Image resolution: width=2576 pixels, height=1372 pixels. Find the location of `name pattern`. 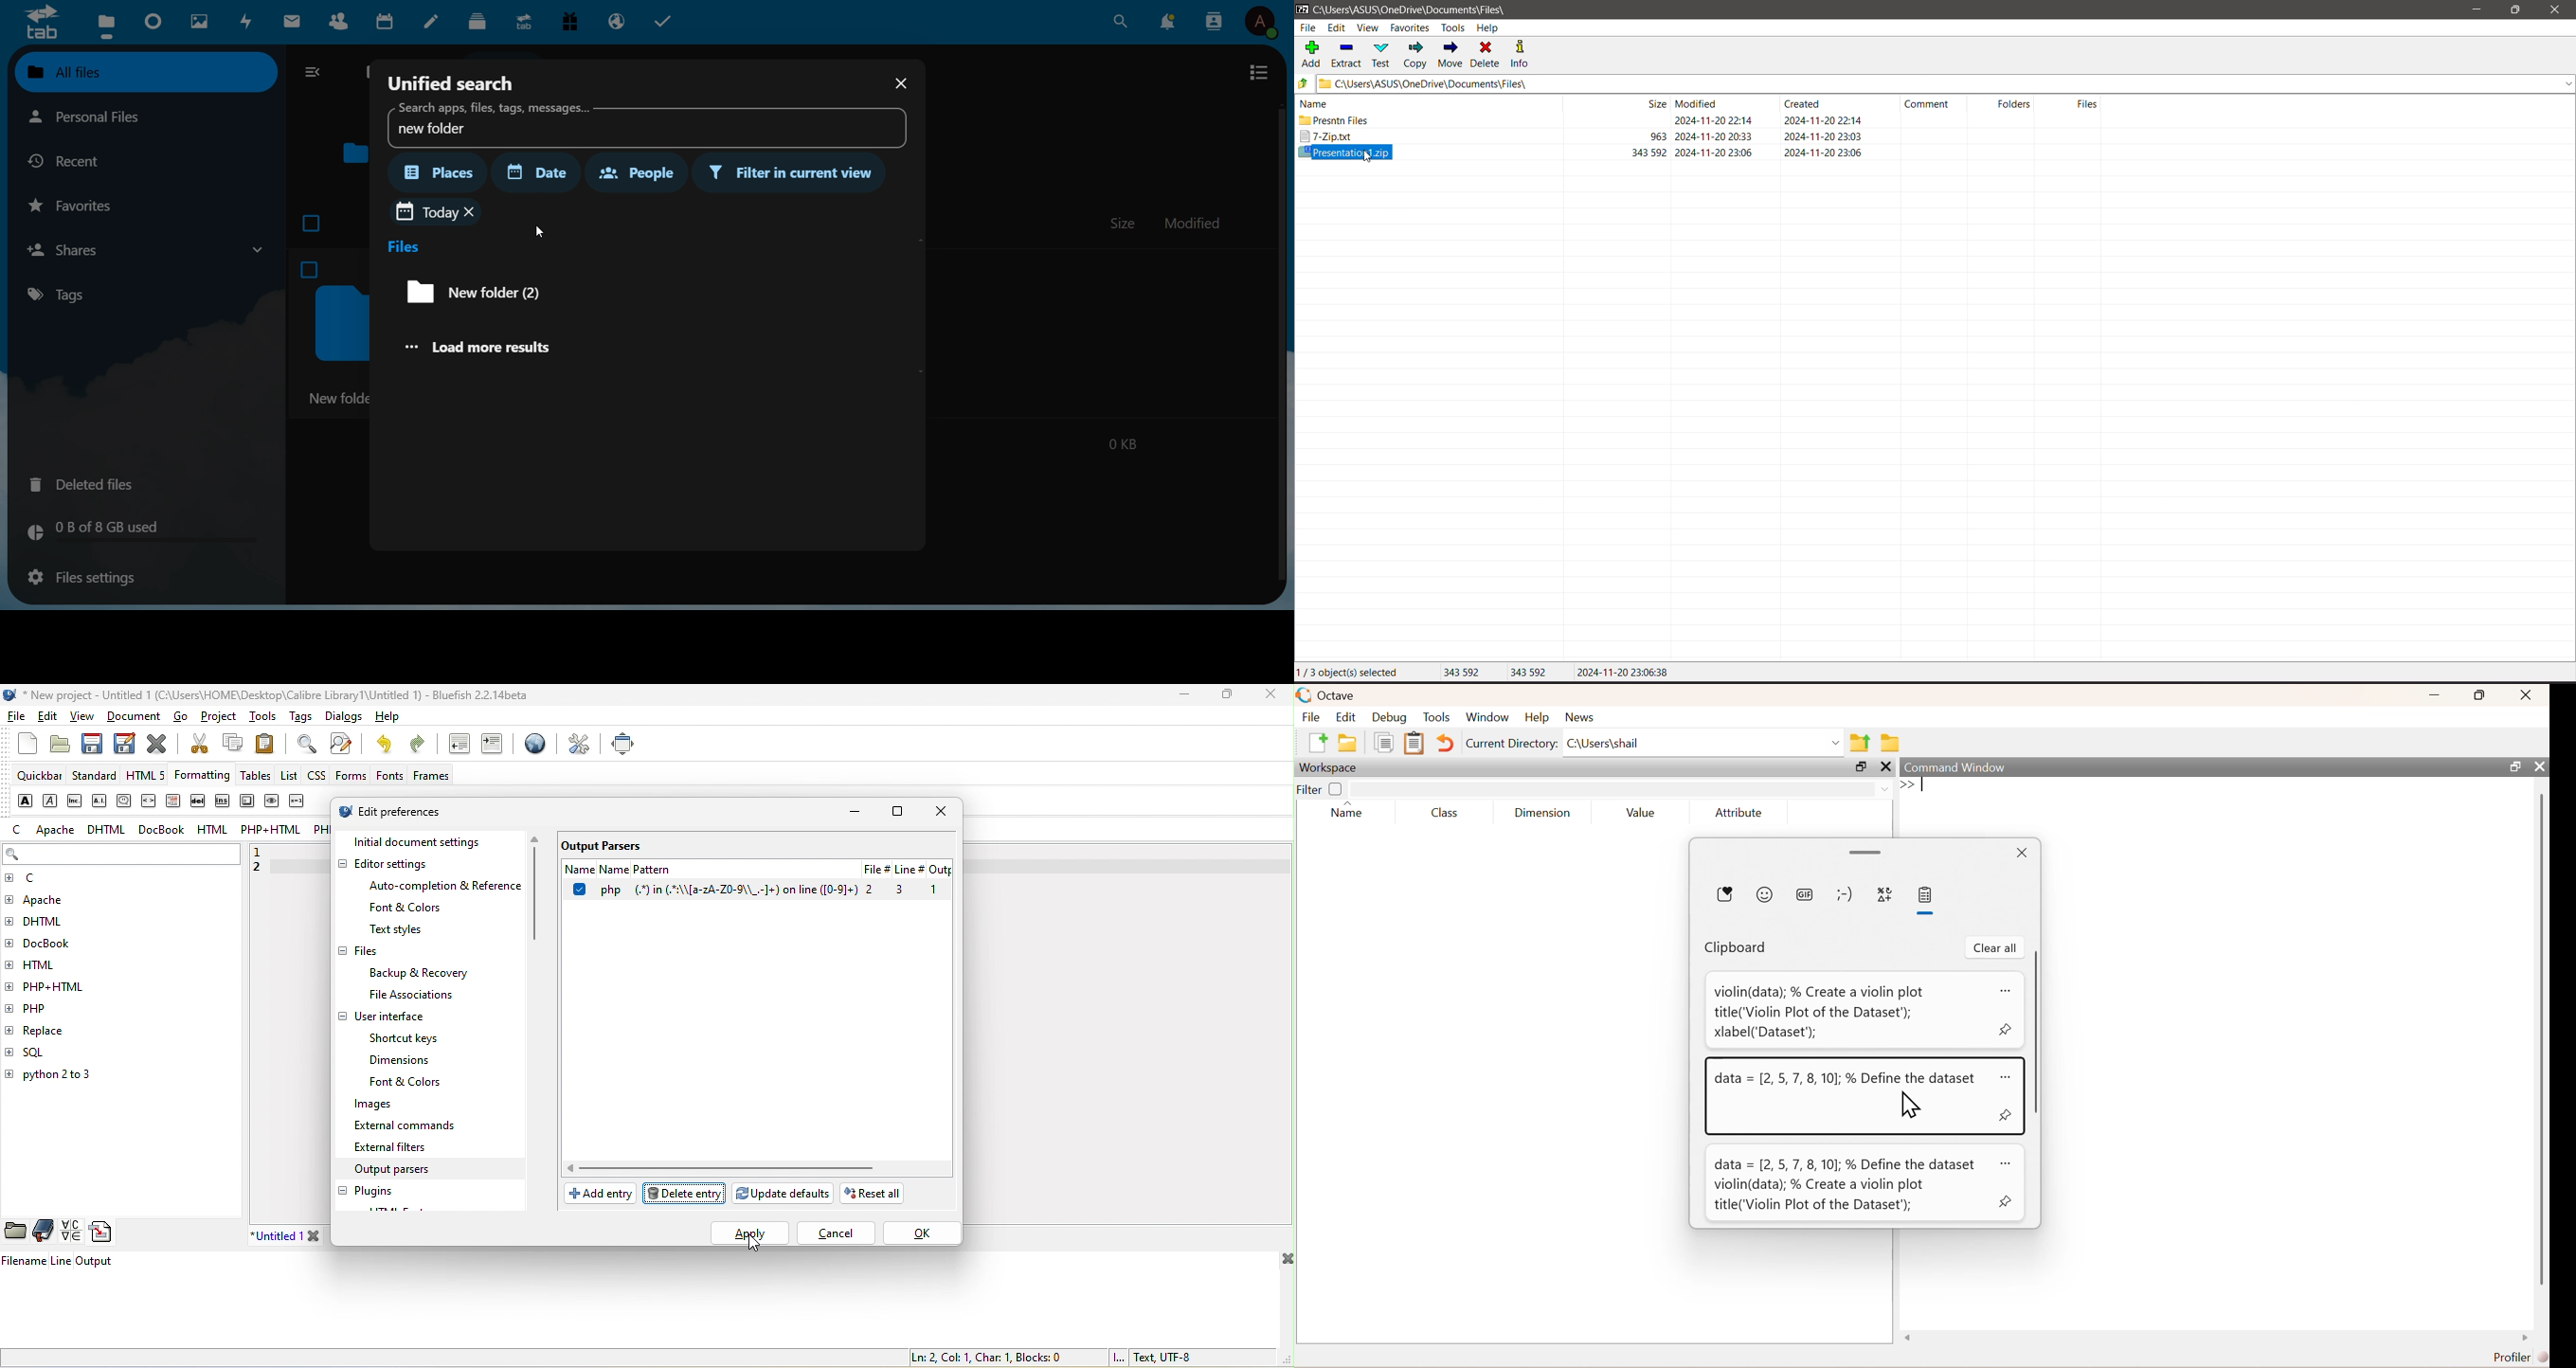

name pattern is located at coordinates (705, 867).